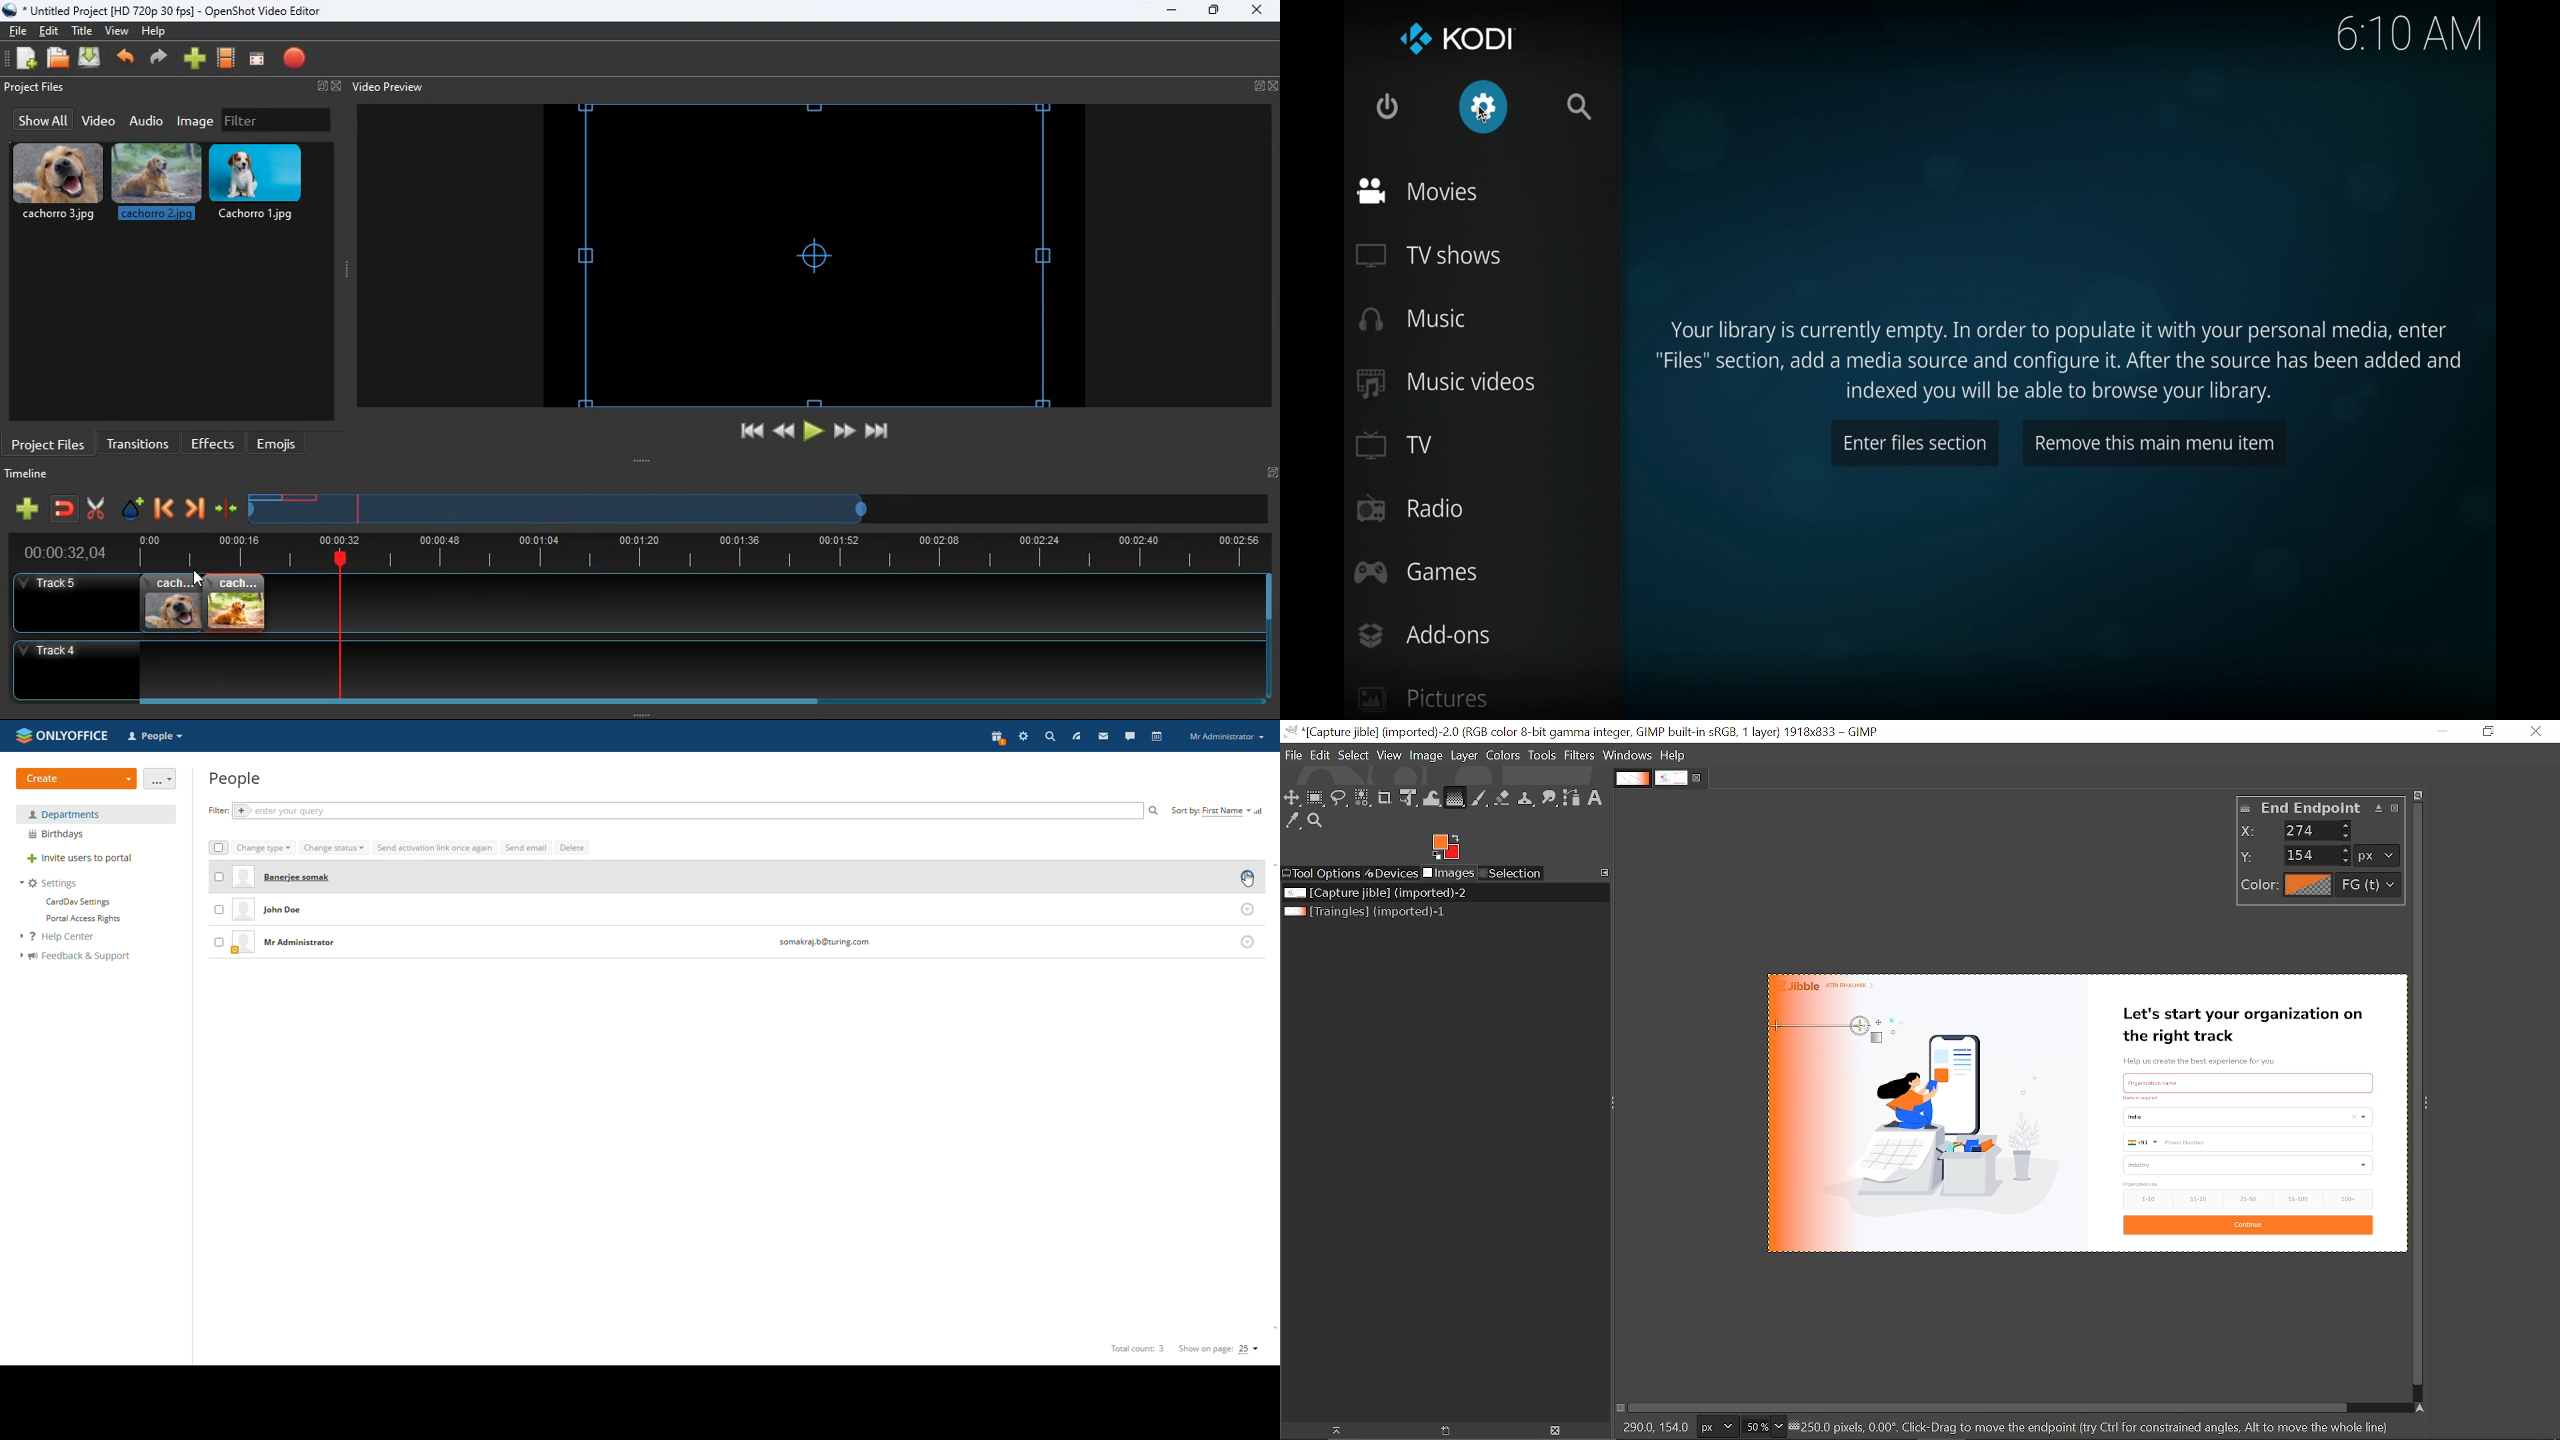 This screenshot has width=2576, height=1456. I want to click on Navigate the image display, so click(2419, 1407).